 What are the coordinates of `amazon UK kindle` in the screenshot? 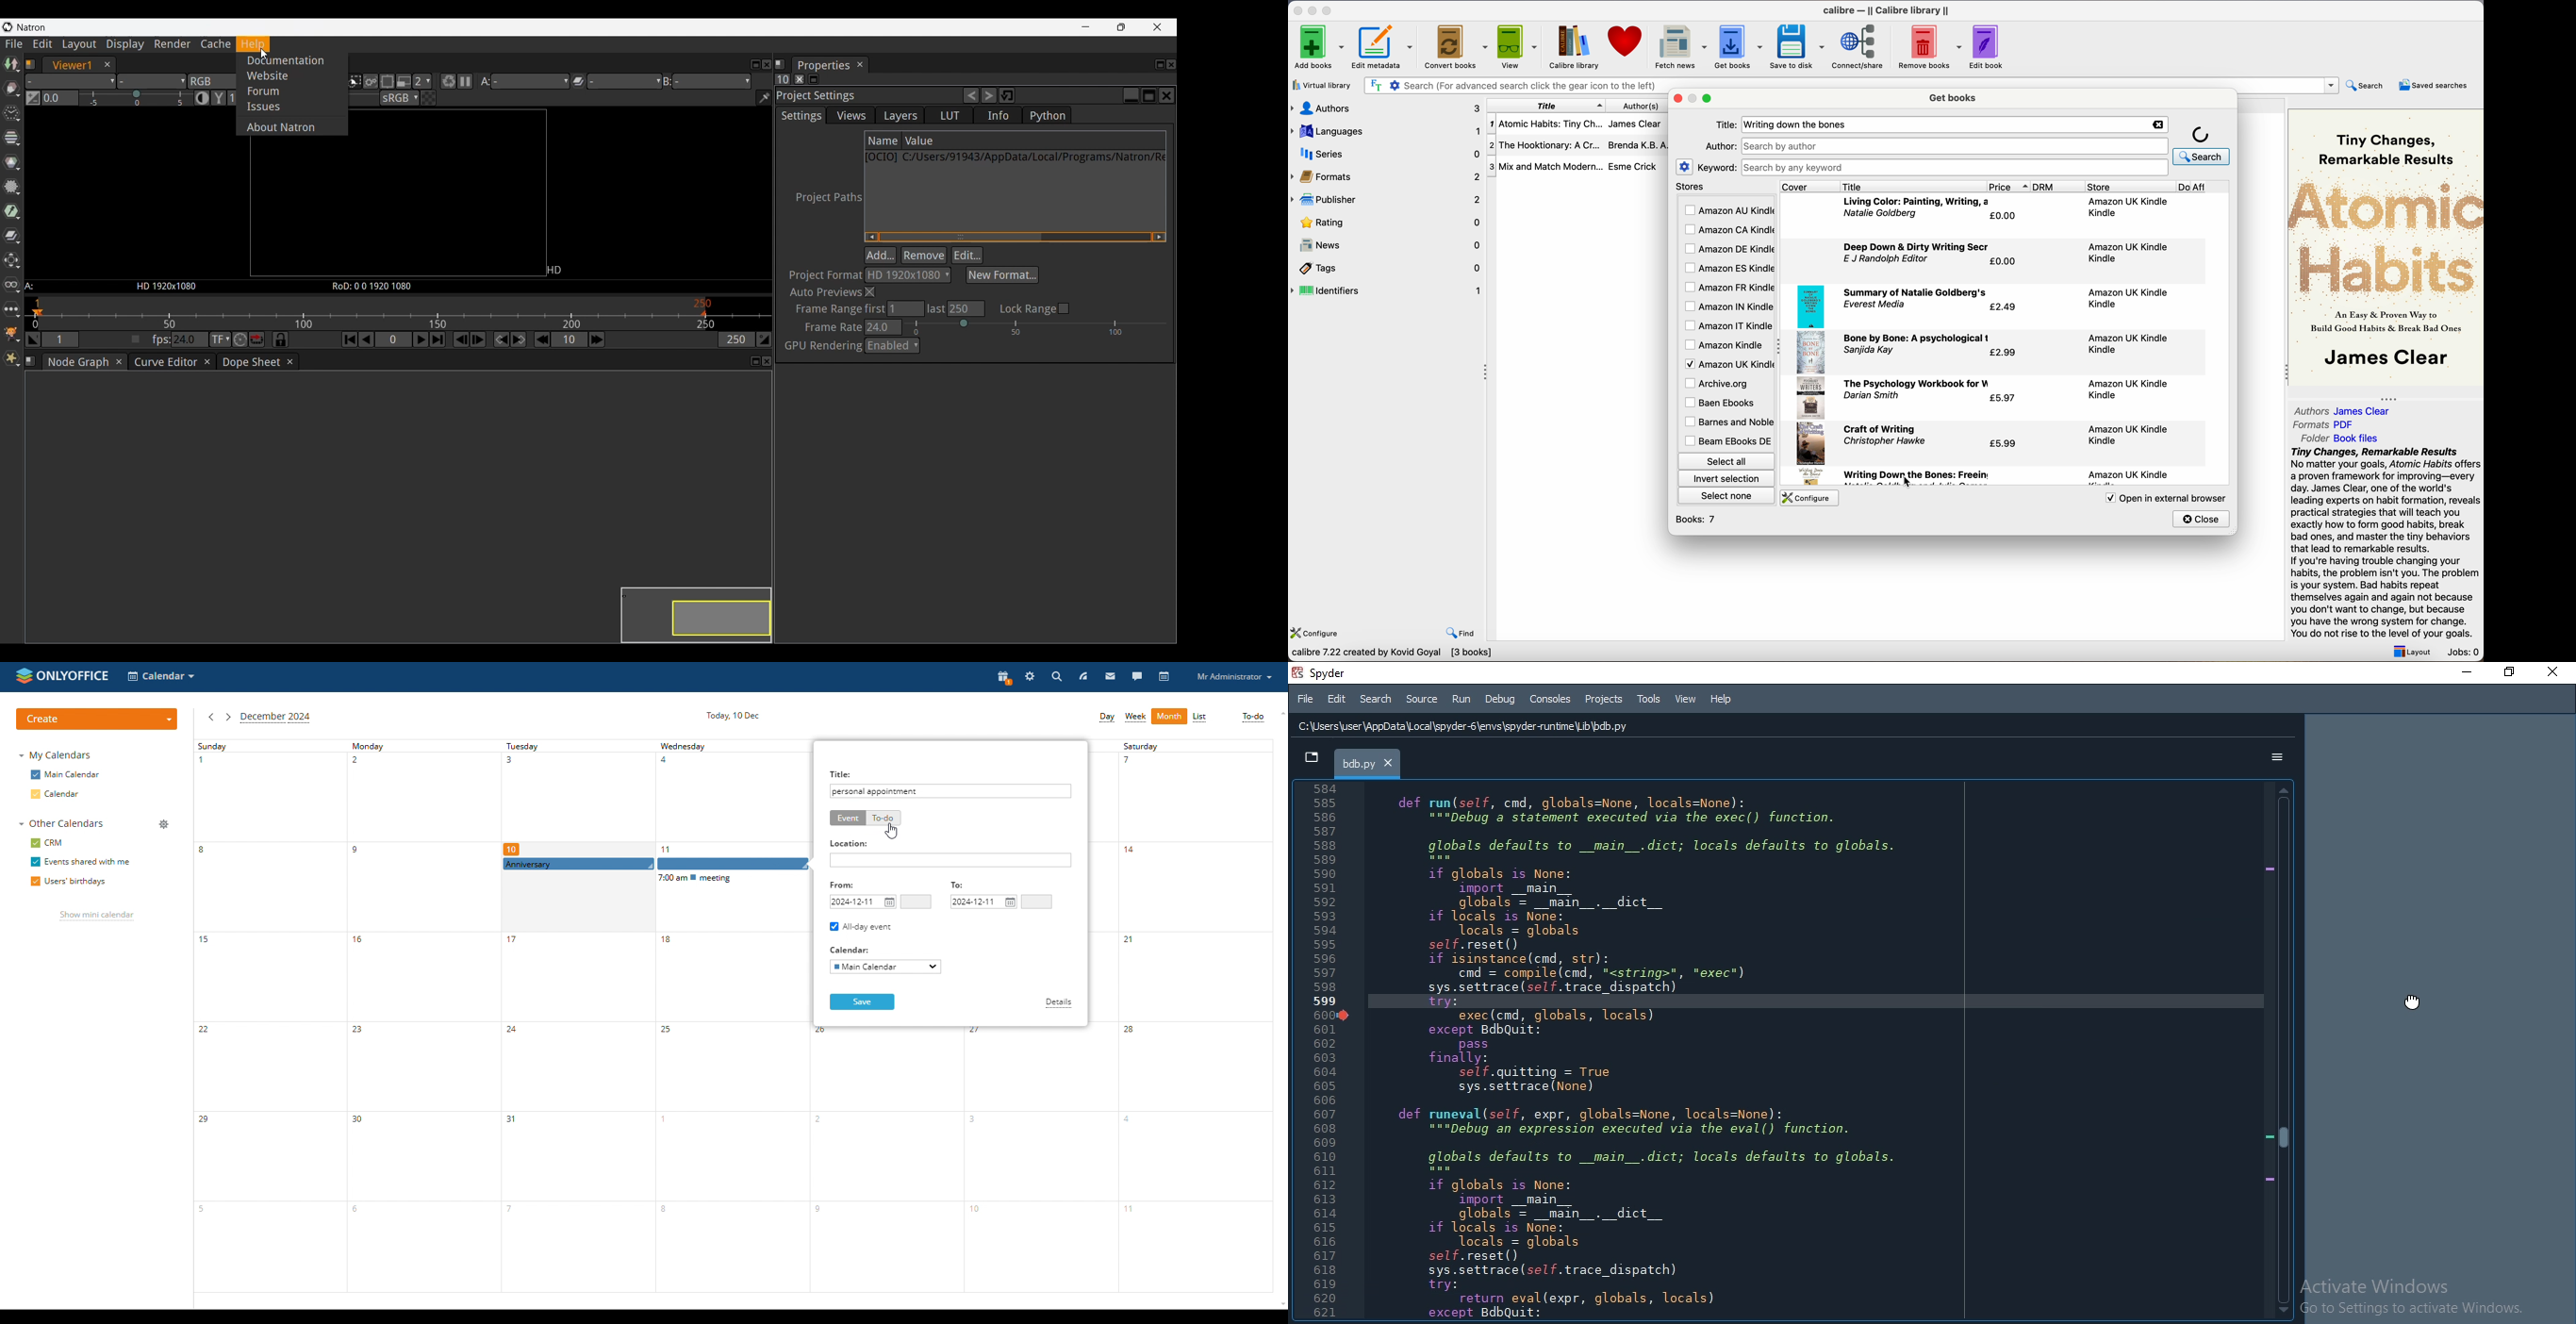 It's located at (2131, 435).